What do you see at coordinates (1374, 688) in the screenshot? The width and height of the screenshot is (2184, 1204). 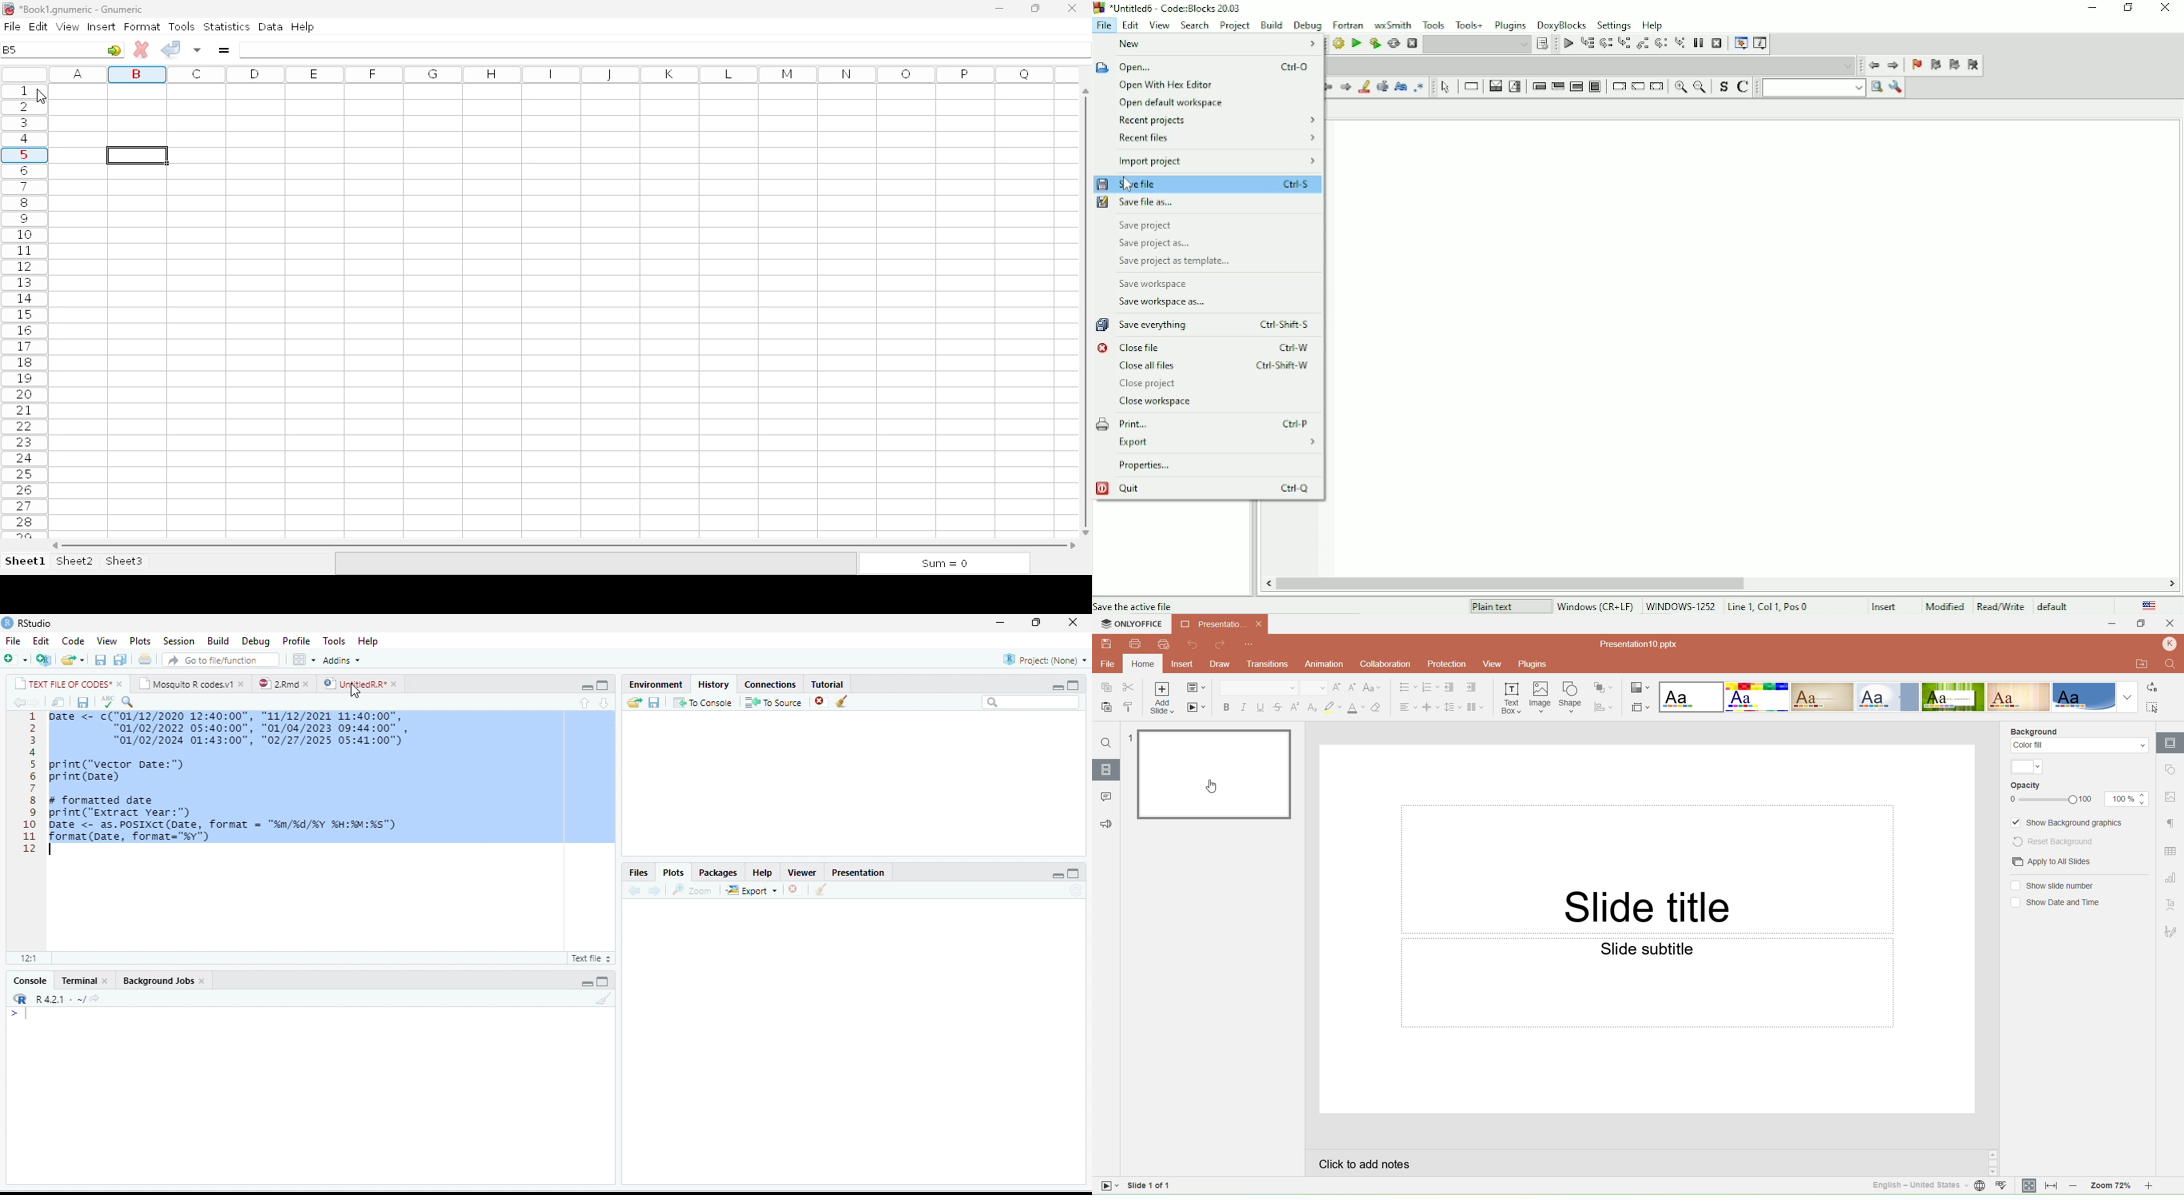 I see `Change case` at bounding box center [1374, 688].